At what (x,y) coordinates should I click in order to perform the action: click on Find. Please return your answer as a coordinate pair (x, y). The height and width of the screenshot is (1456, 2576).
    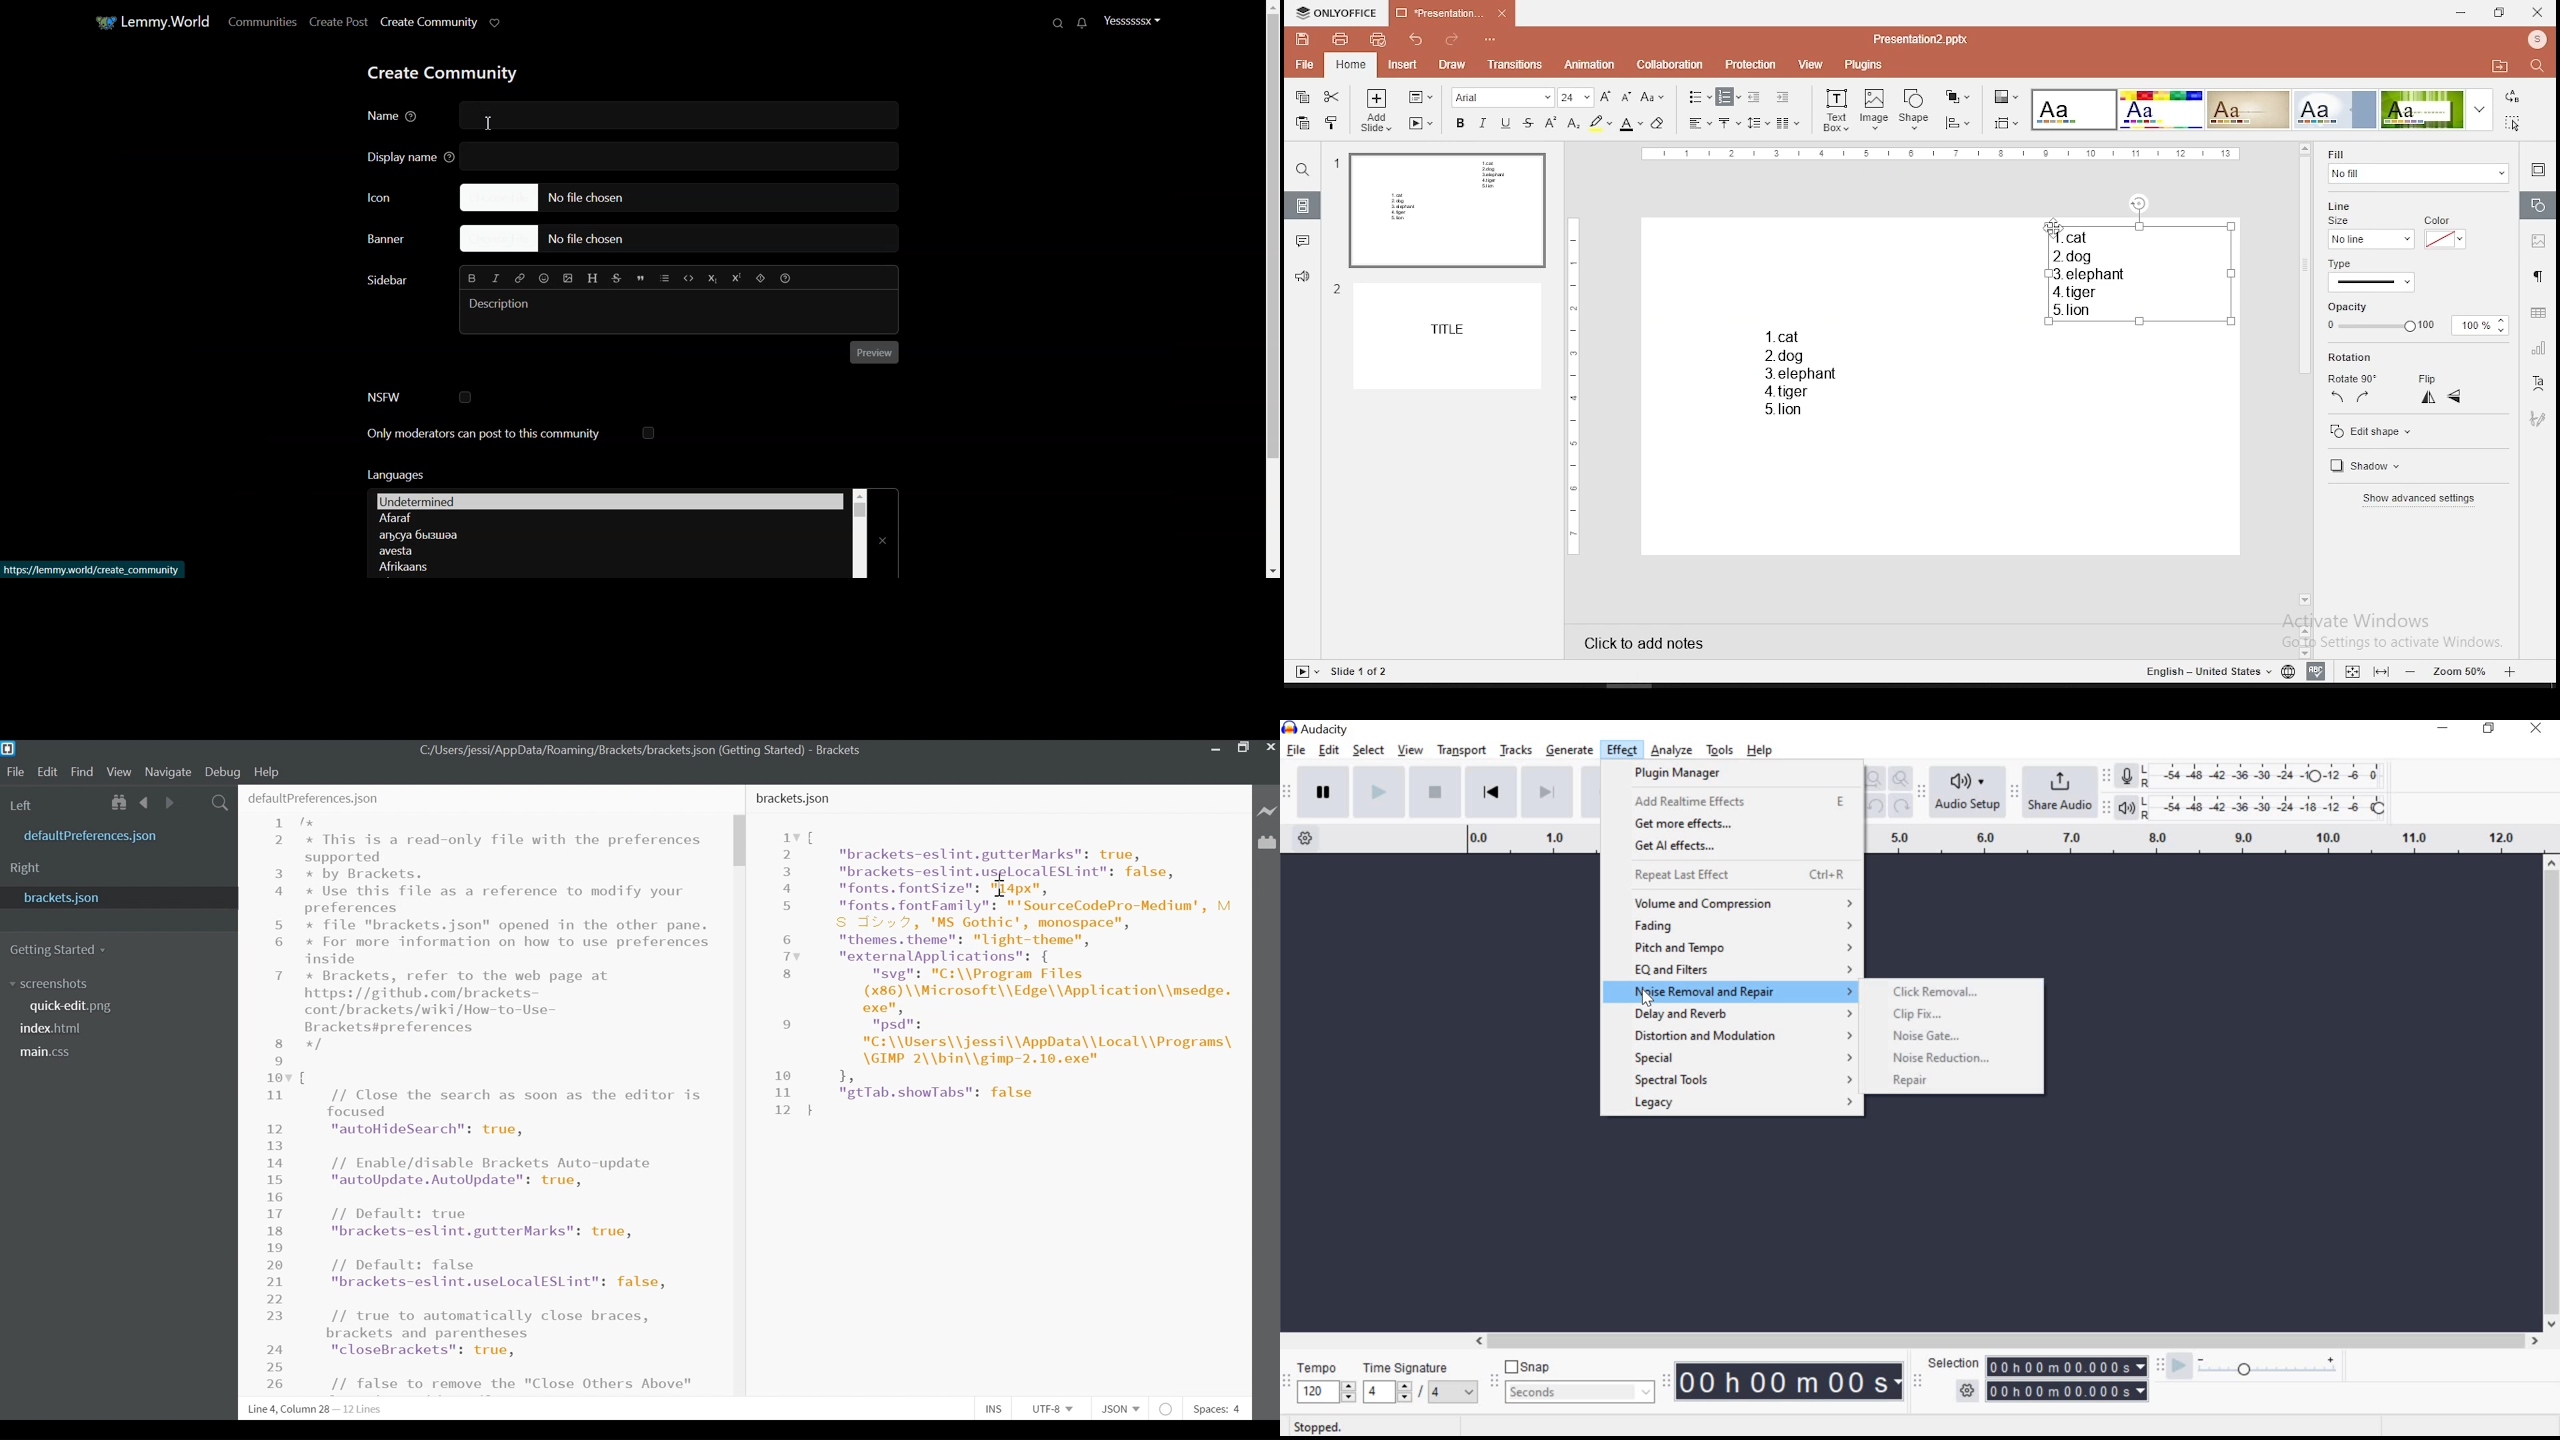
    Looking at the image, I should click on (81, 770).